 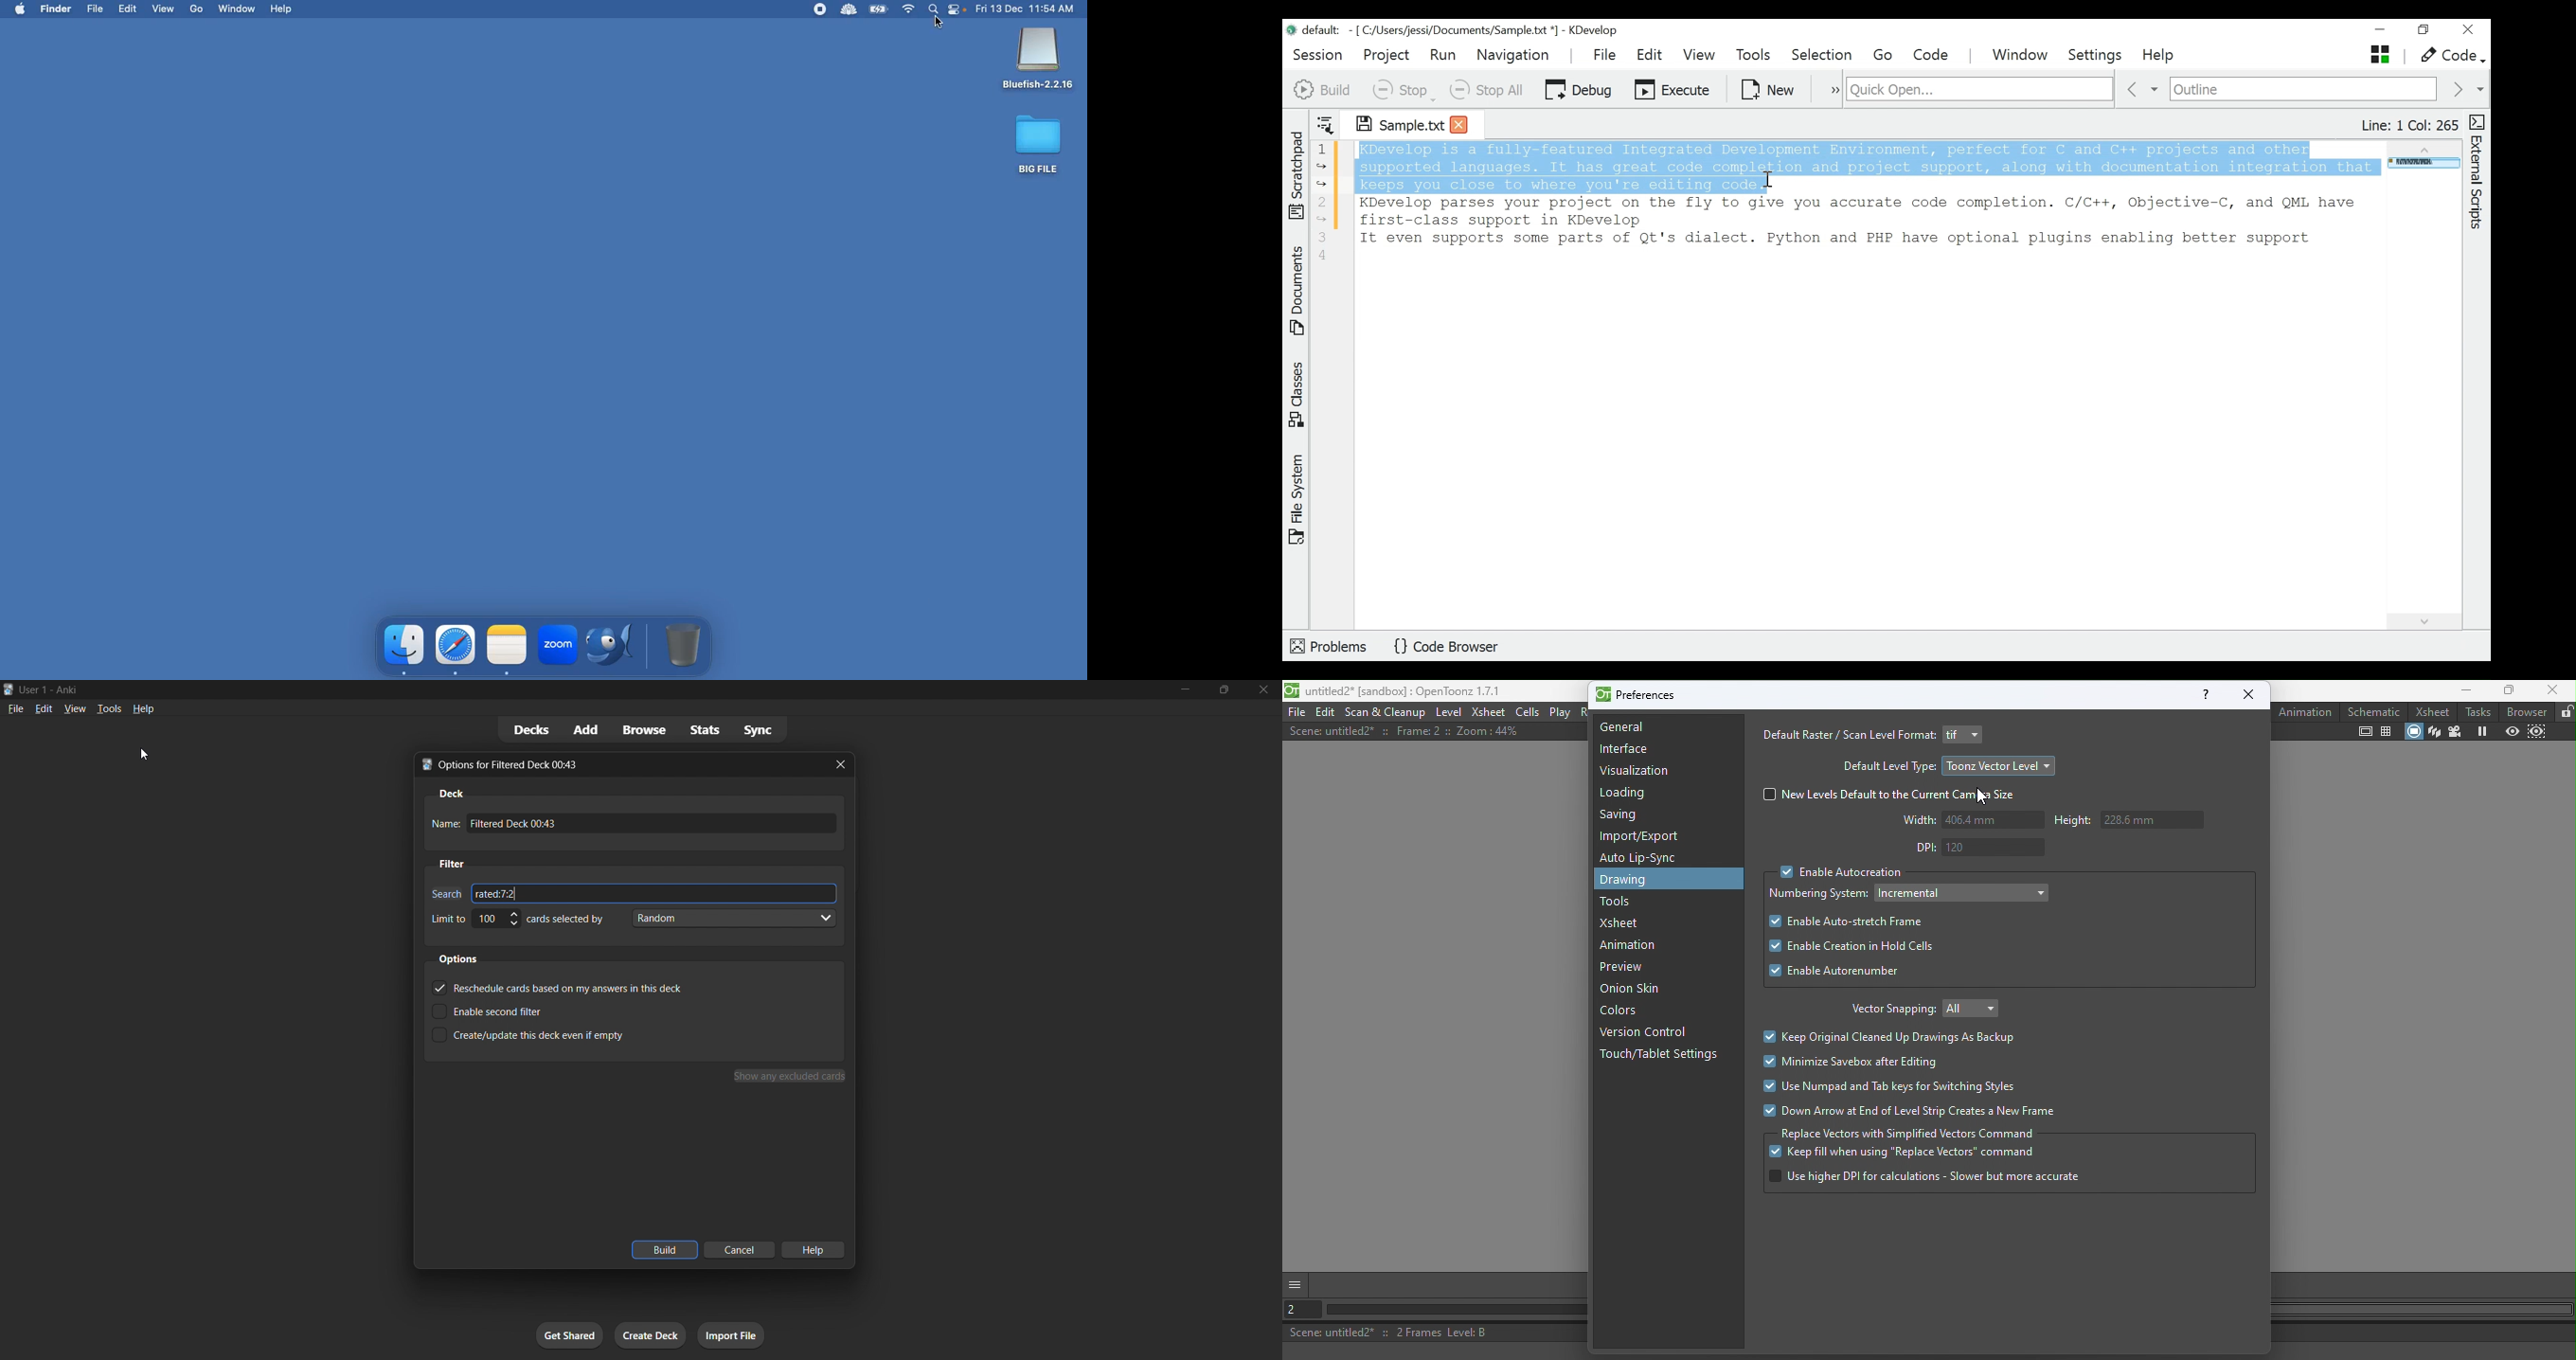 I want to click on Charge, so click(x=879, y=11).